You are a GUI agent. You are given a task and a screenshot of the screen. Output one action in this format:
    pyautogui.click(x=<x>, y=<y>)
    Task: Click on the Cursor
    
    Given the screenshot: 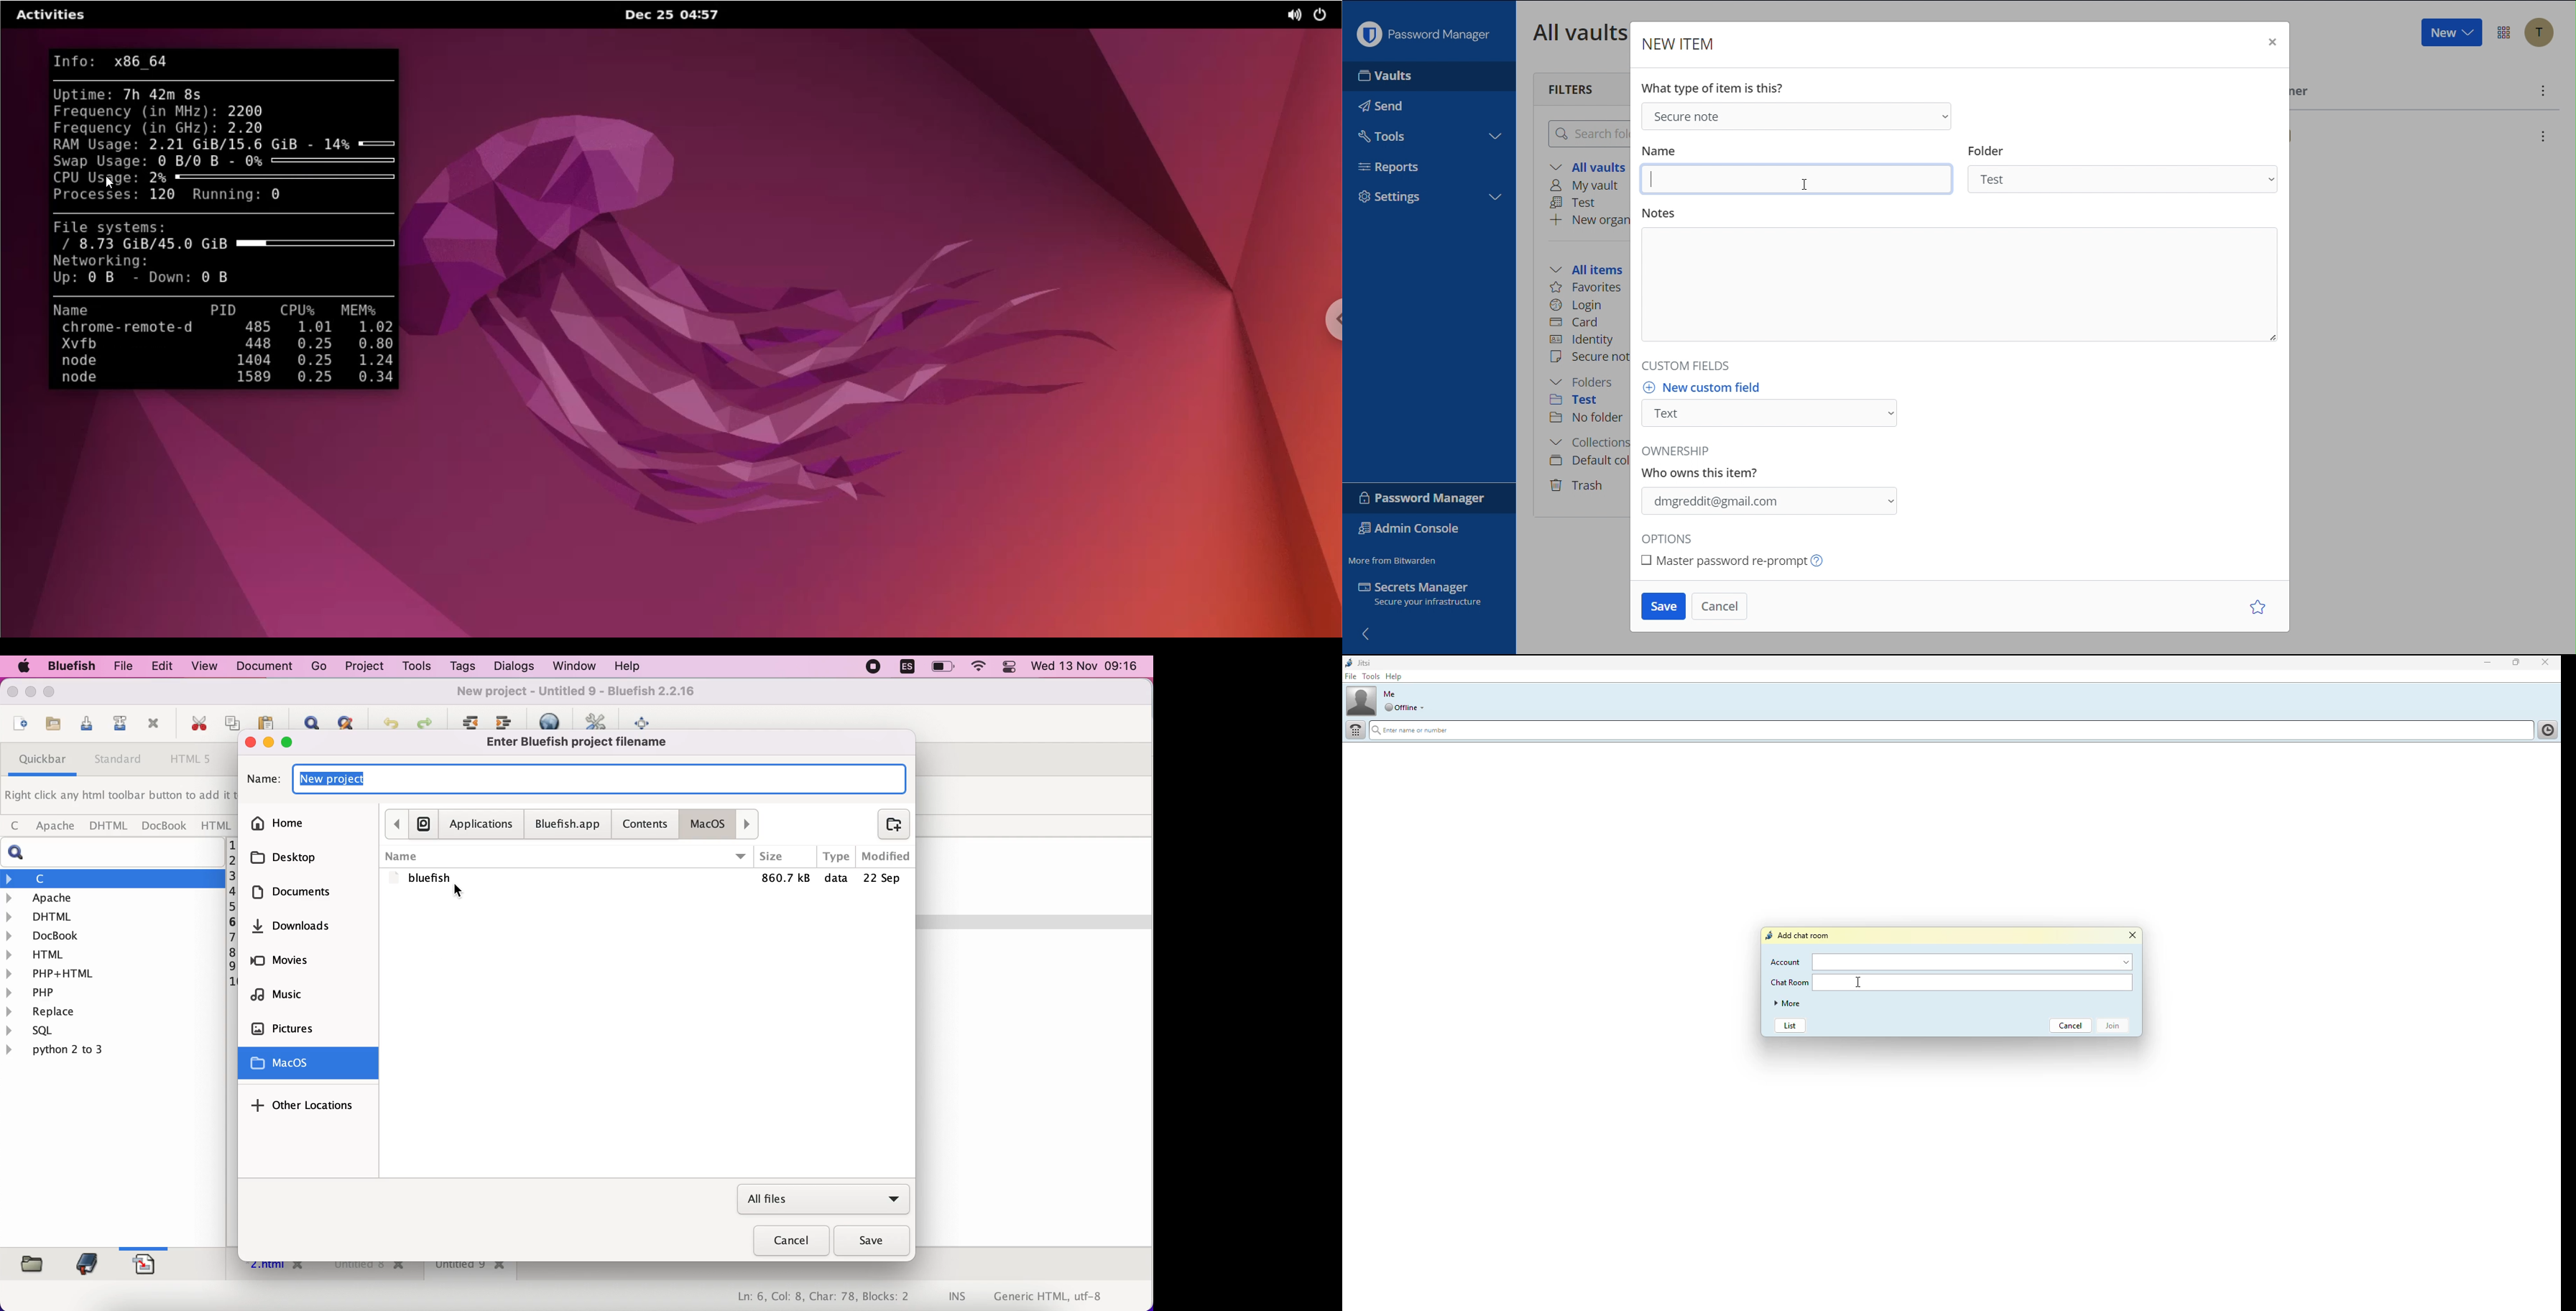 What is the action you would take?
    pyautogui.click(x=1803, y=186)
    